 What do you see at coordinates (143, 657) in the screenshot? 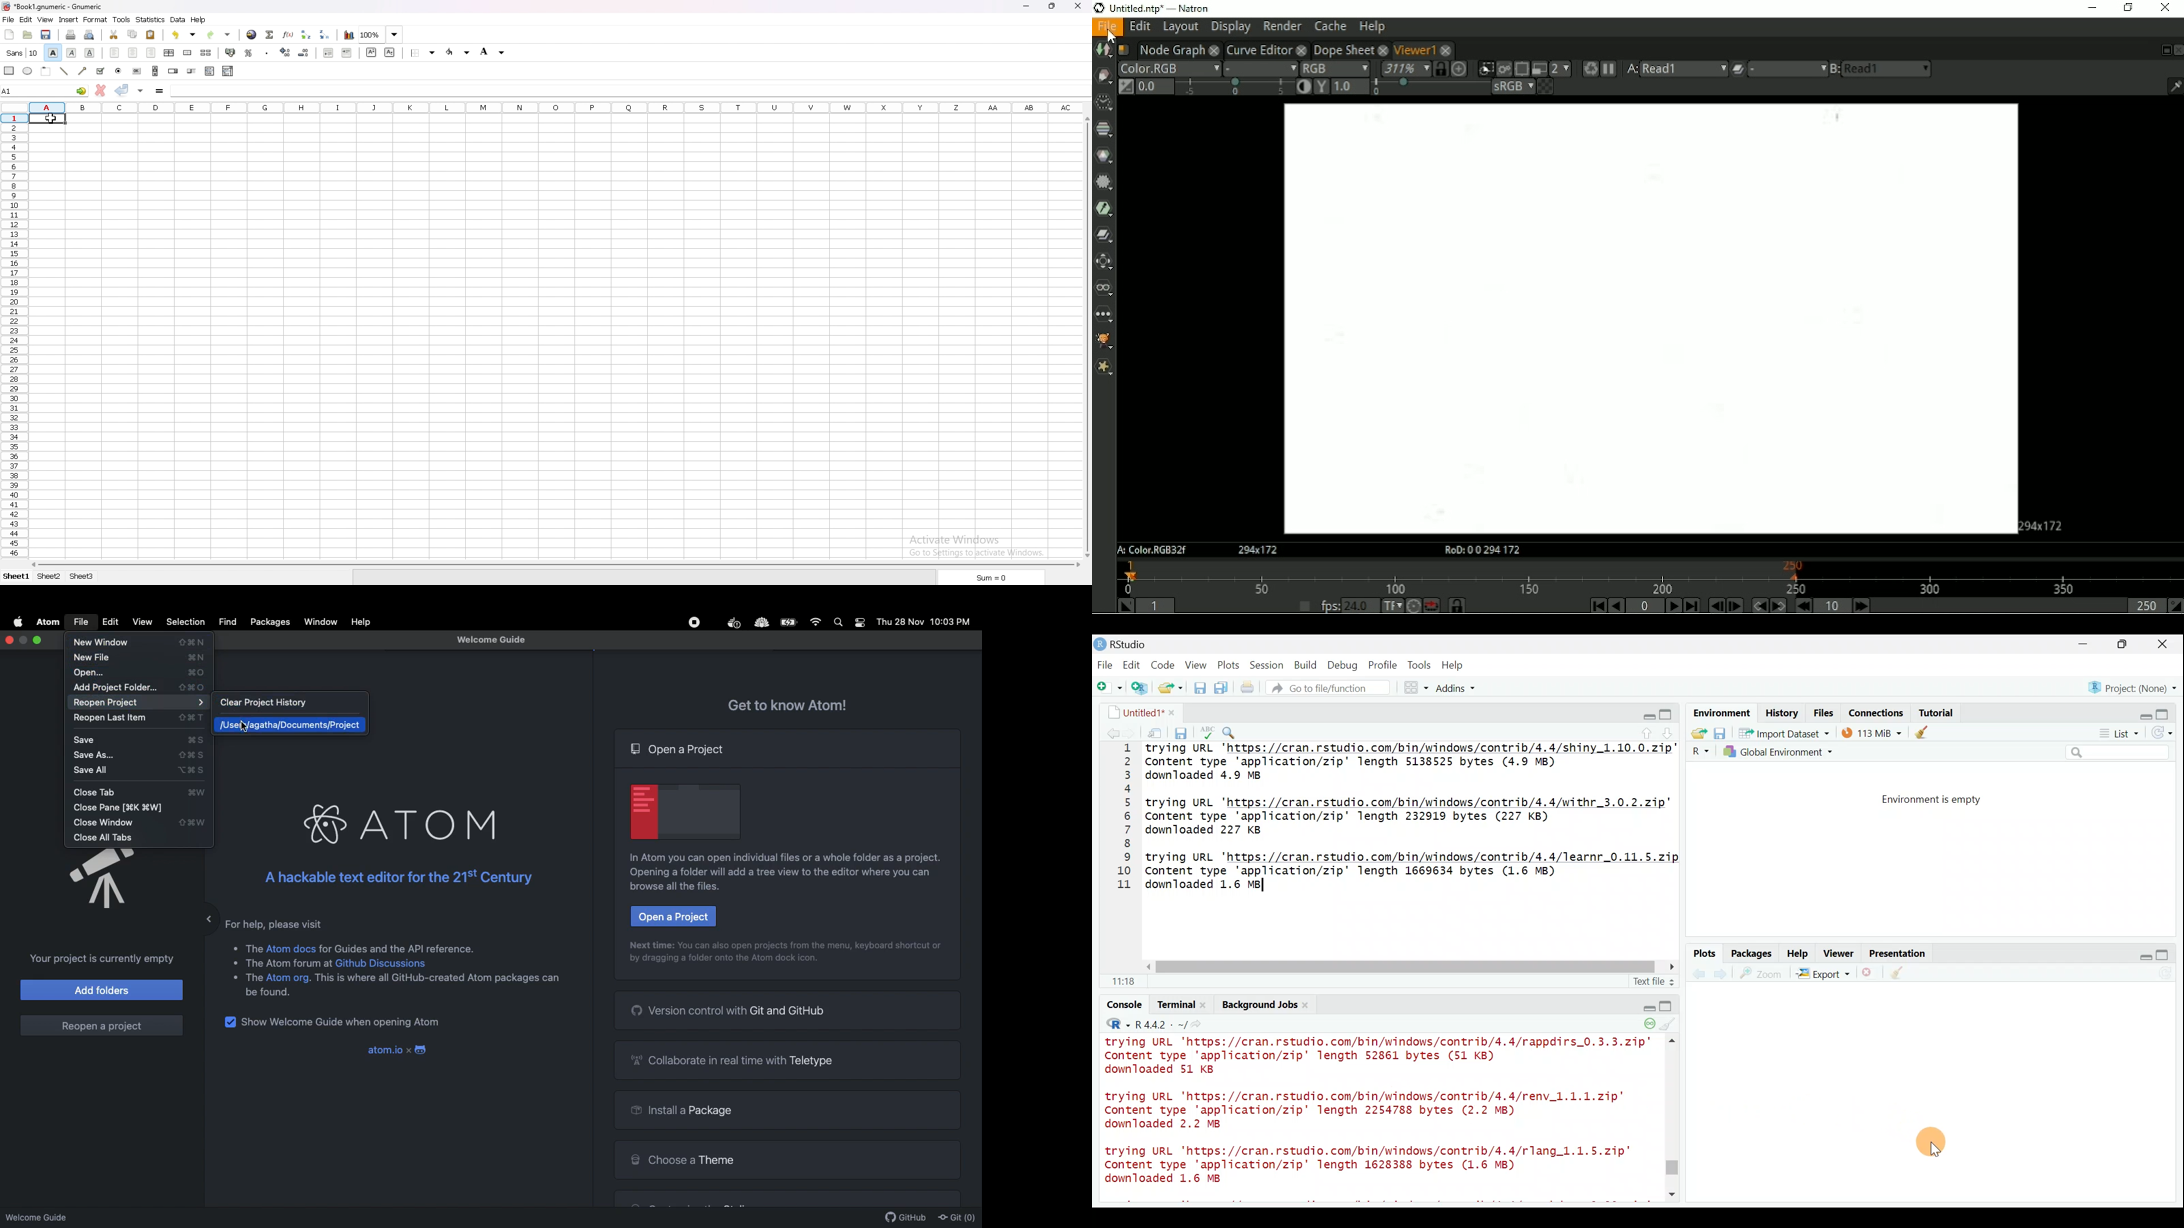
I see `New file` at bounding box center [143, 657].